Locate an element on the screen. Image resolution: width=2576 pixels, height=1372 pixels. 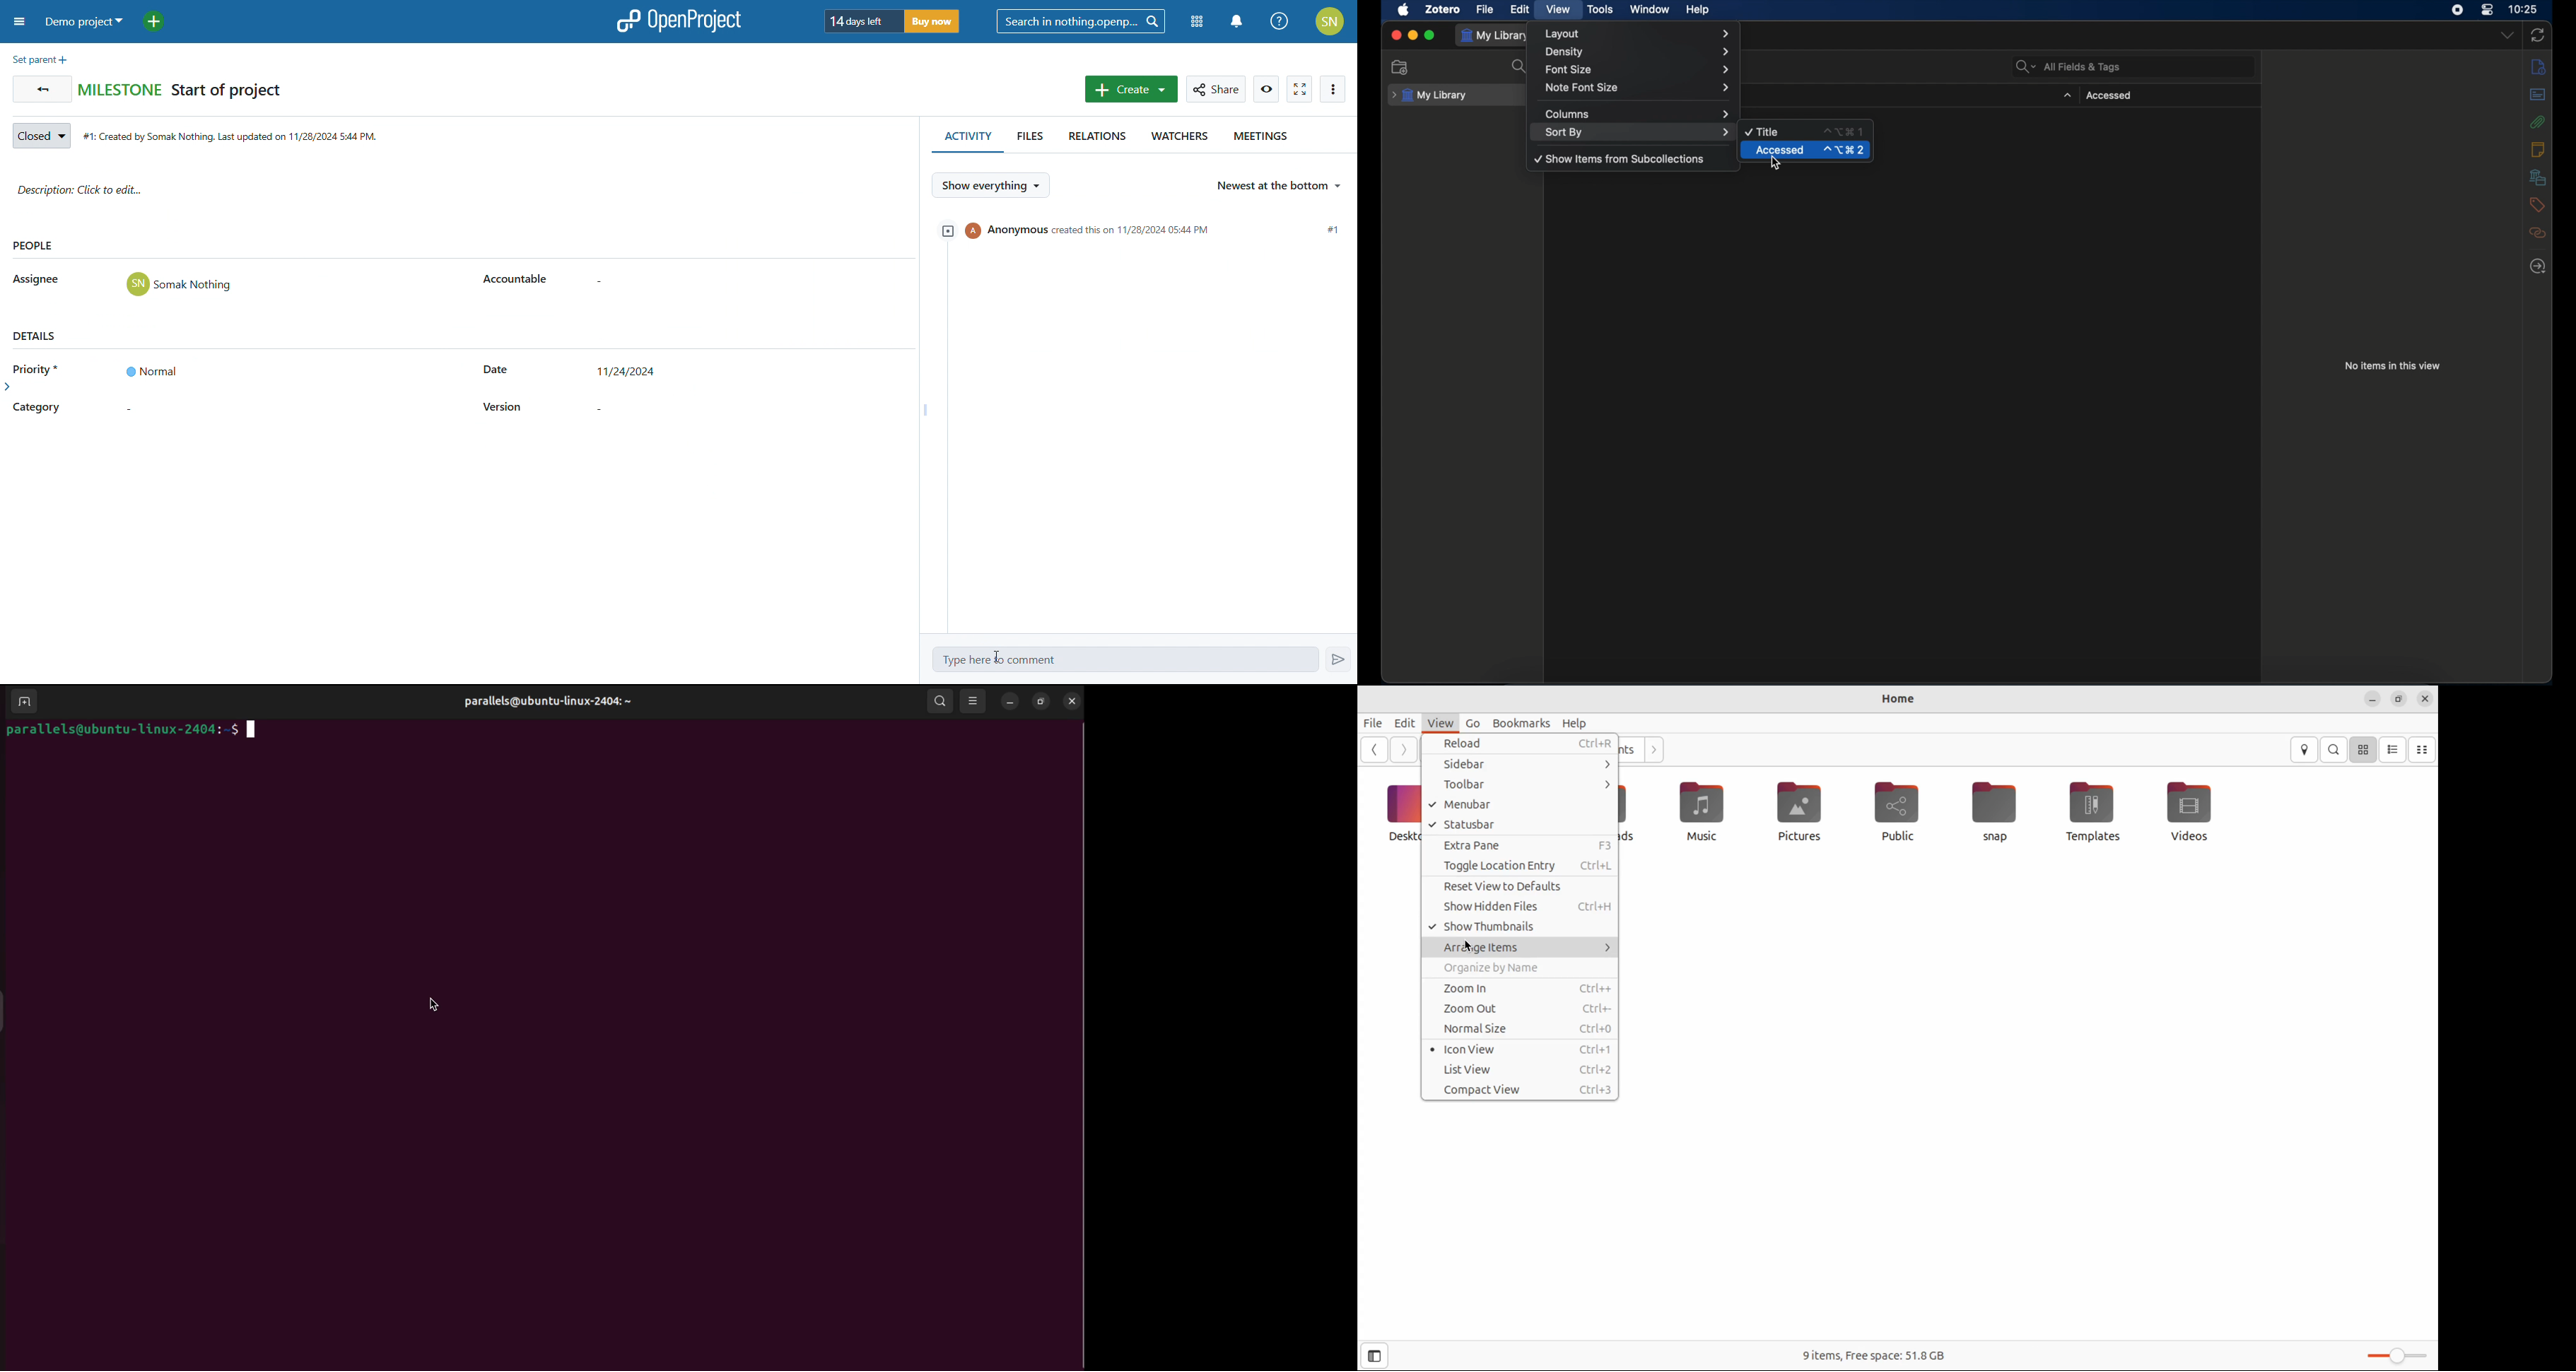
shortcut is located at coordinates (1842, 131).